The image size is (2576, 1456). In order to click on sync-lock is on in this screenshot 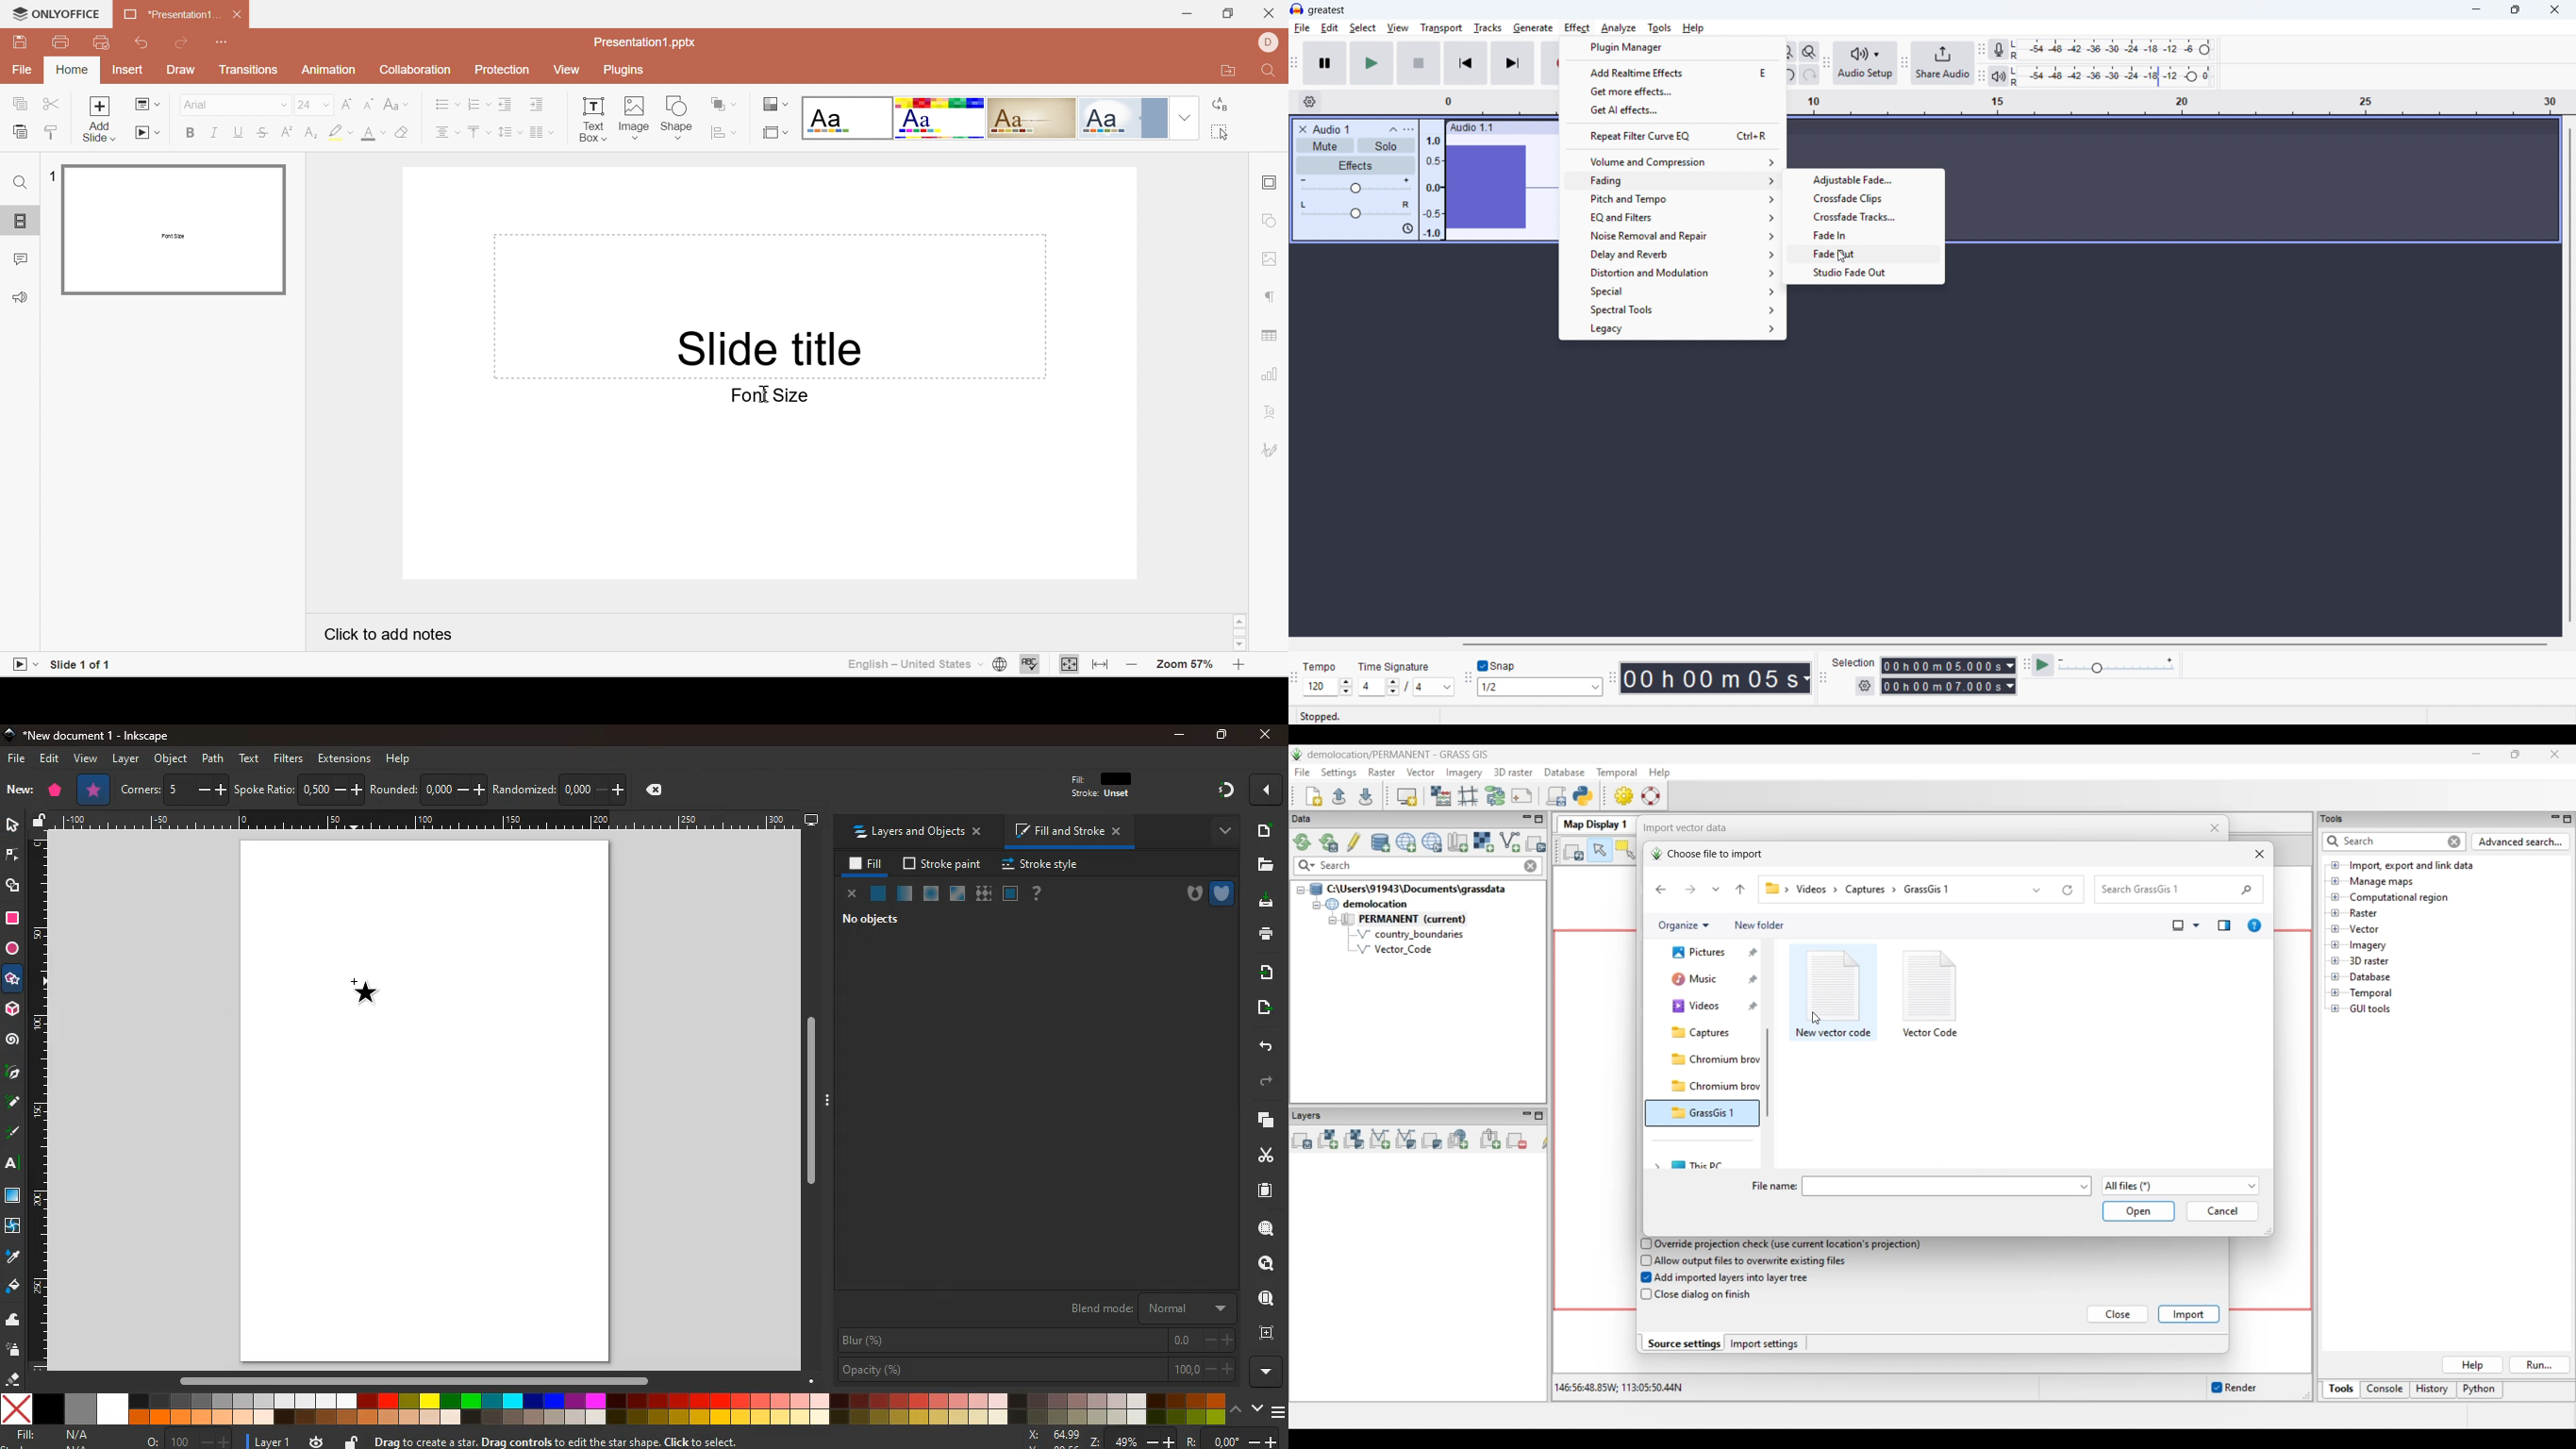, I will do `click(1407, 229)`.